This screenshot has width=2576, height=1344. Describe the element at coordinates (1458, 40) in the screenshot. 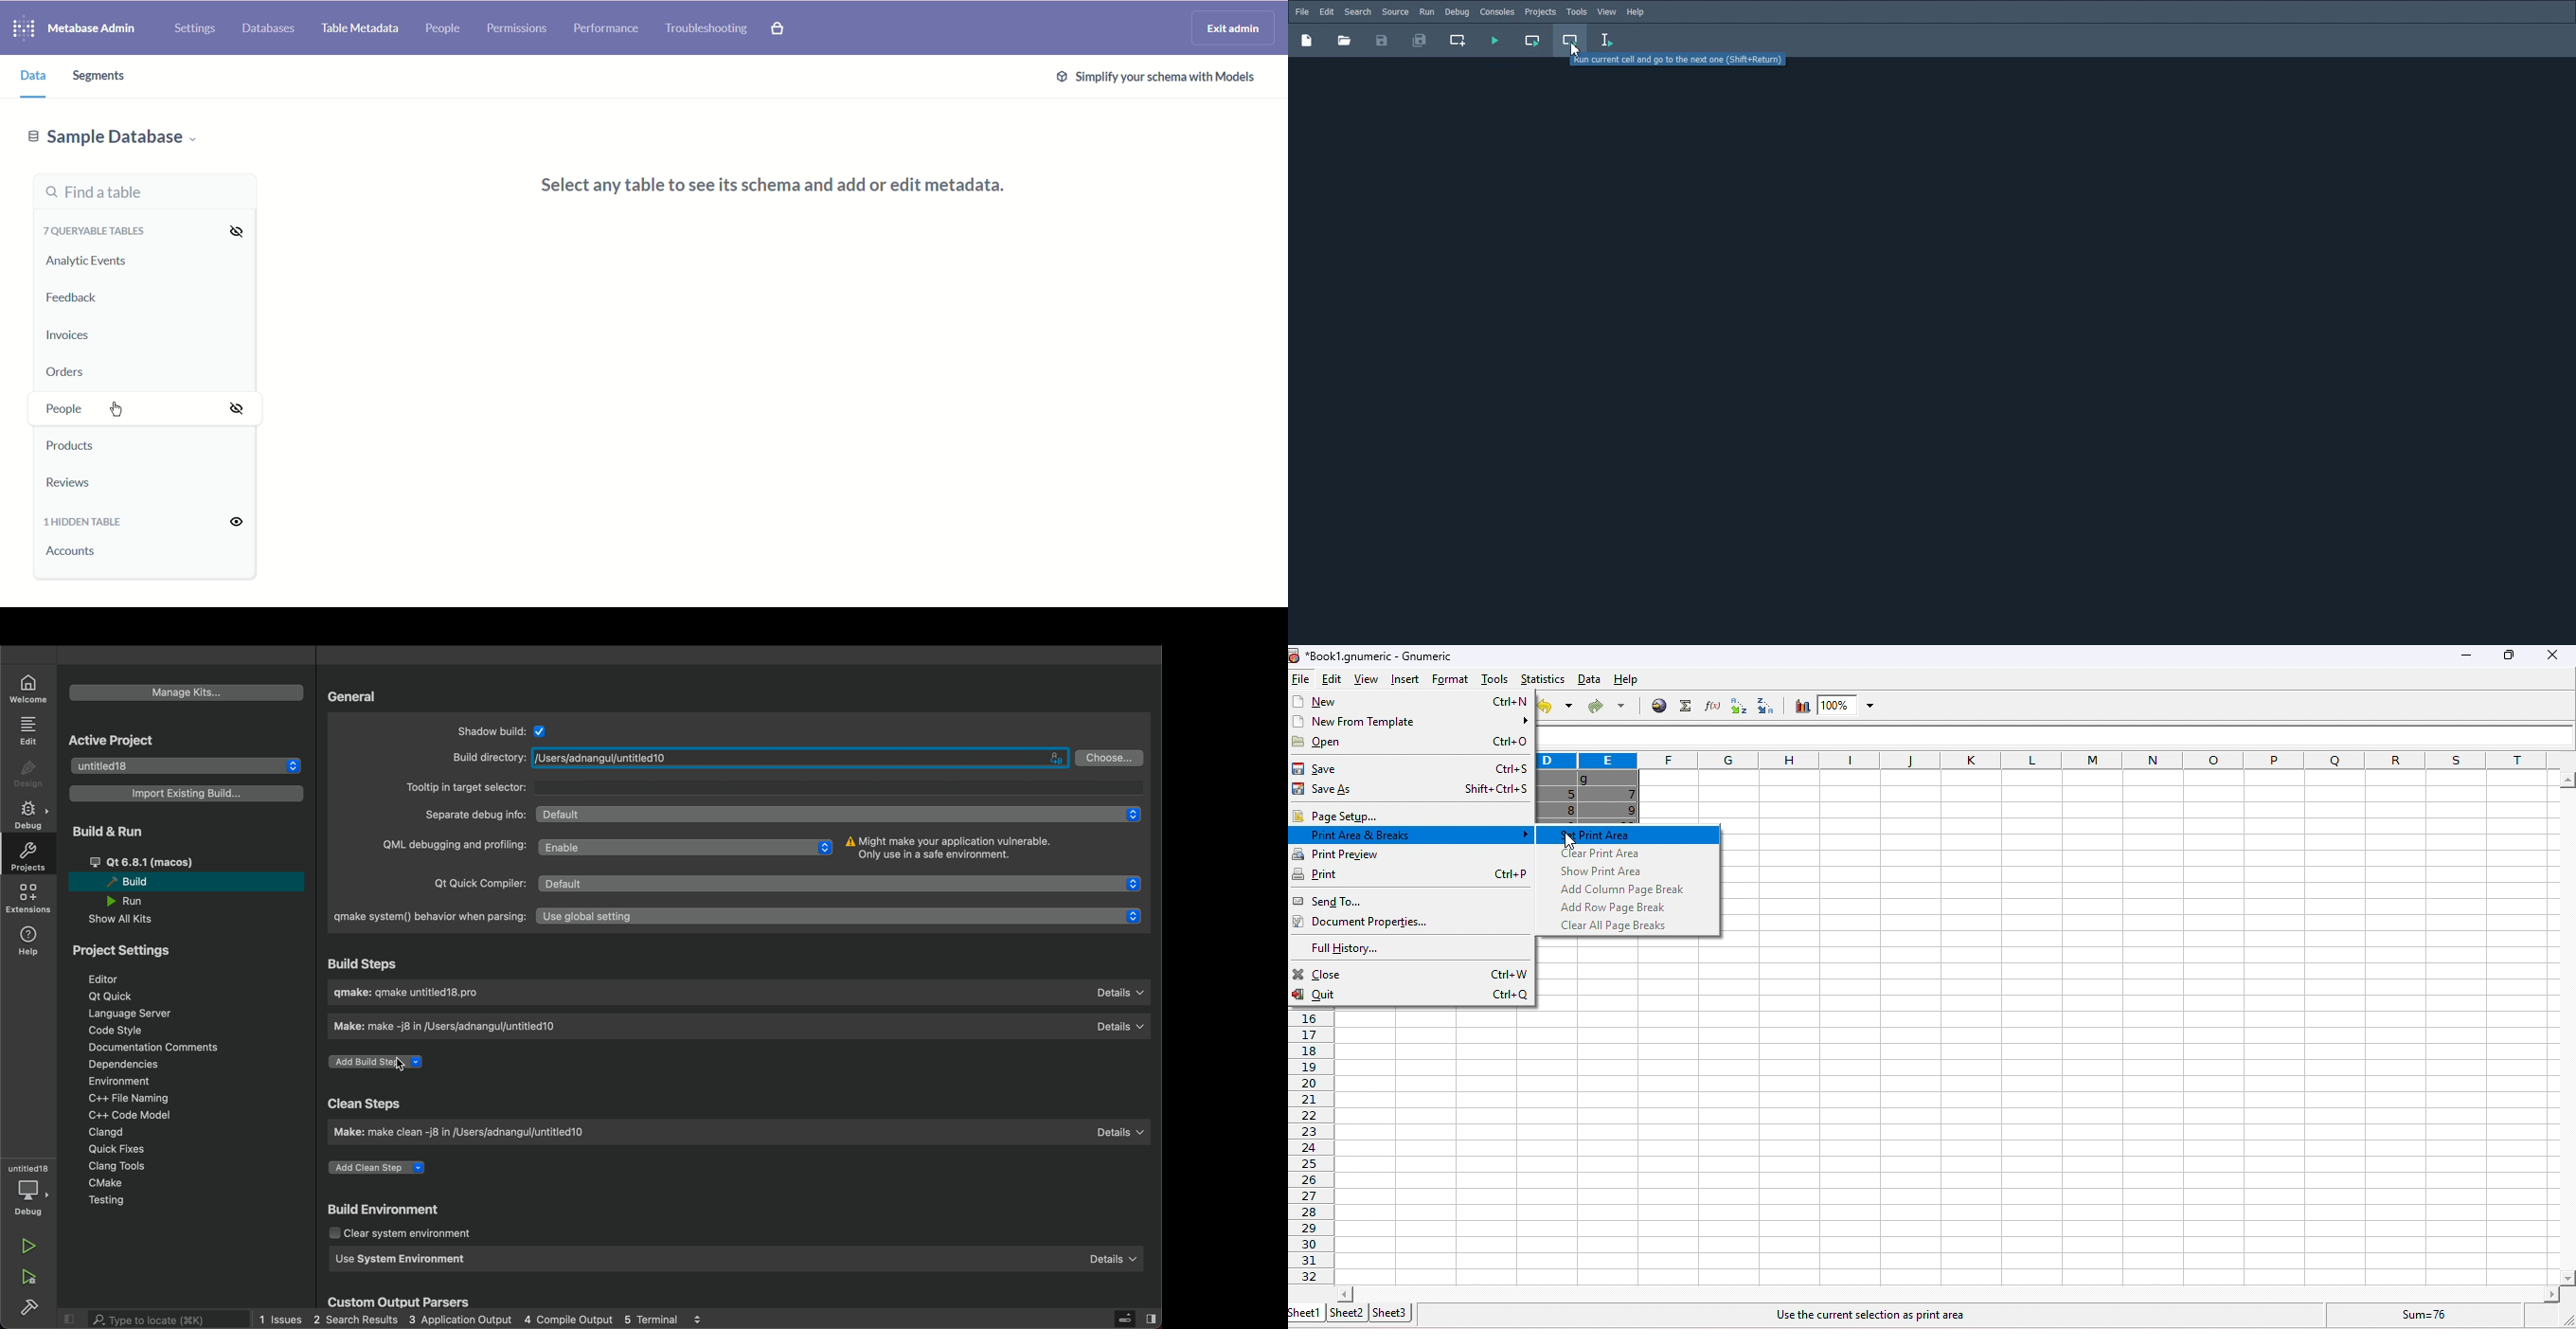

I see `Create new cell` at that location.